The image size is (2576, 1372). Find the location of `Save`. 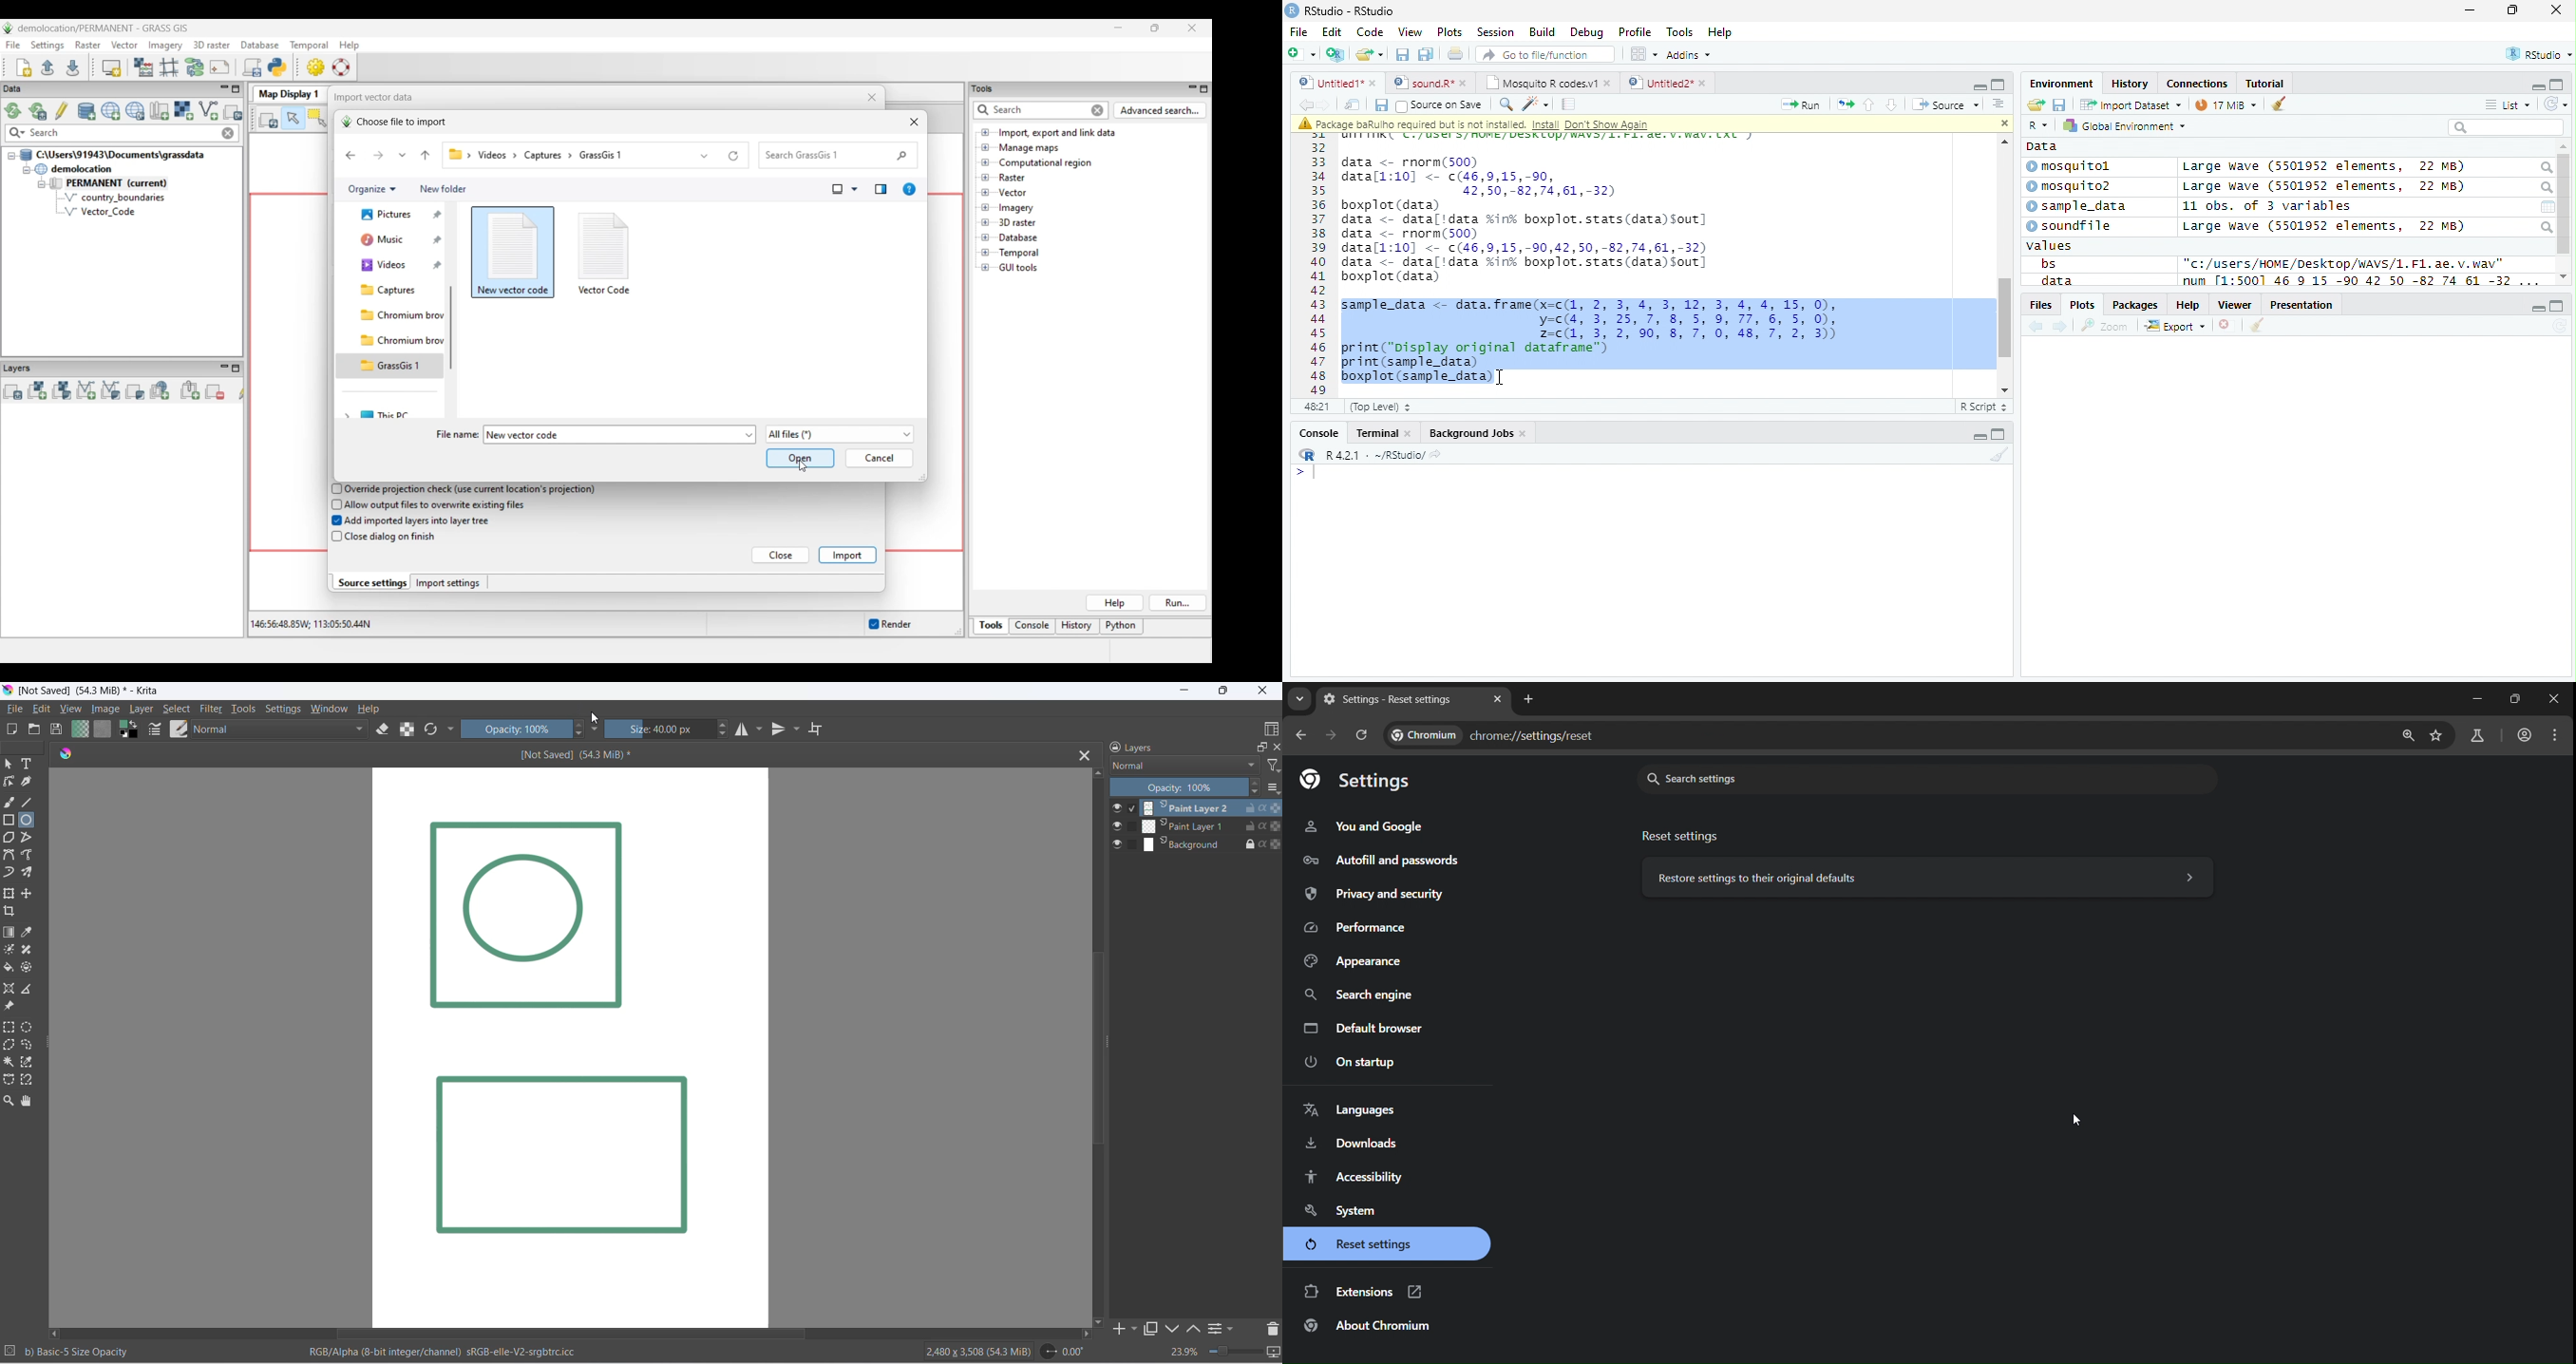

Save is located at coordinates (1380, 105).